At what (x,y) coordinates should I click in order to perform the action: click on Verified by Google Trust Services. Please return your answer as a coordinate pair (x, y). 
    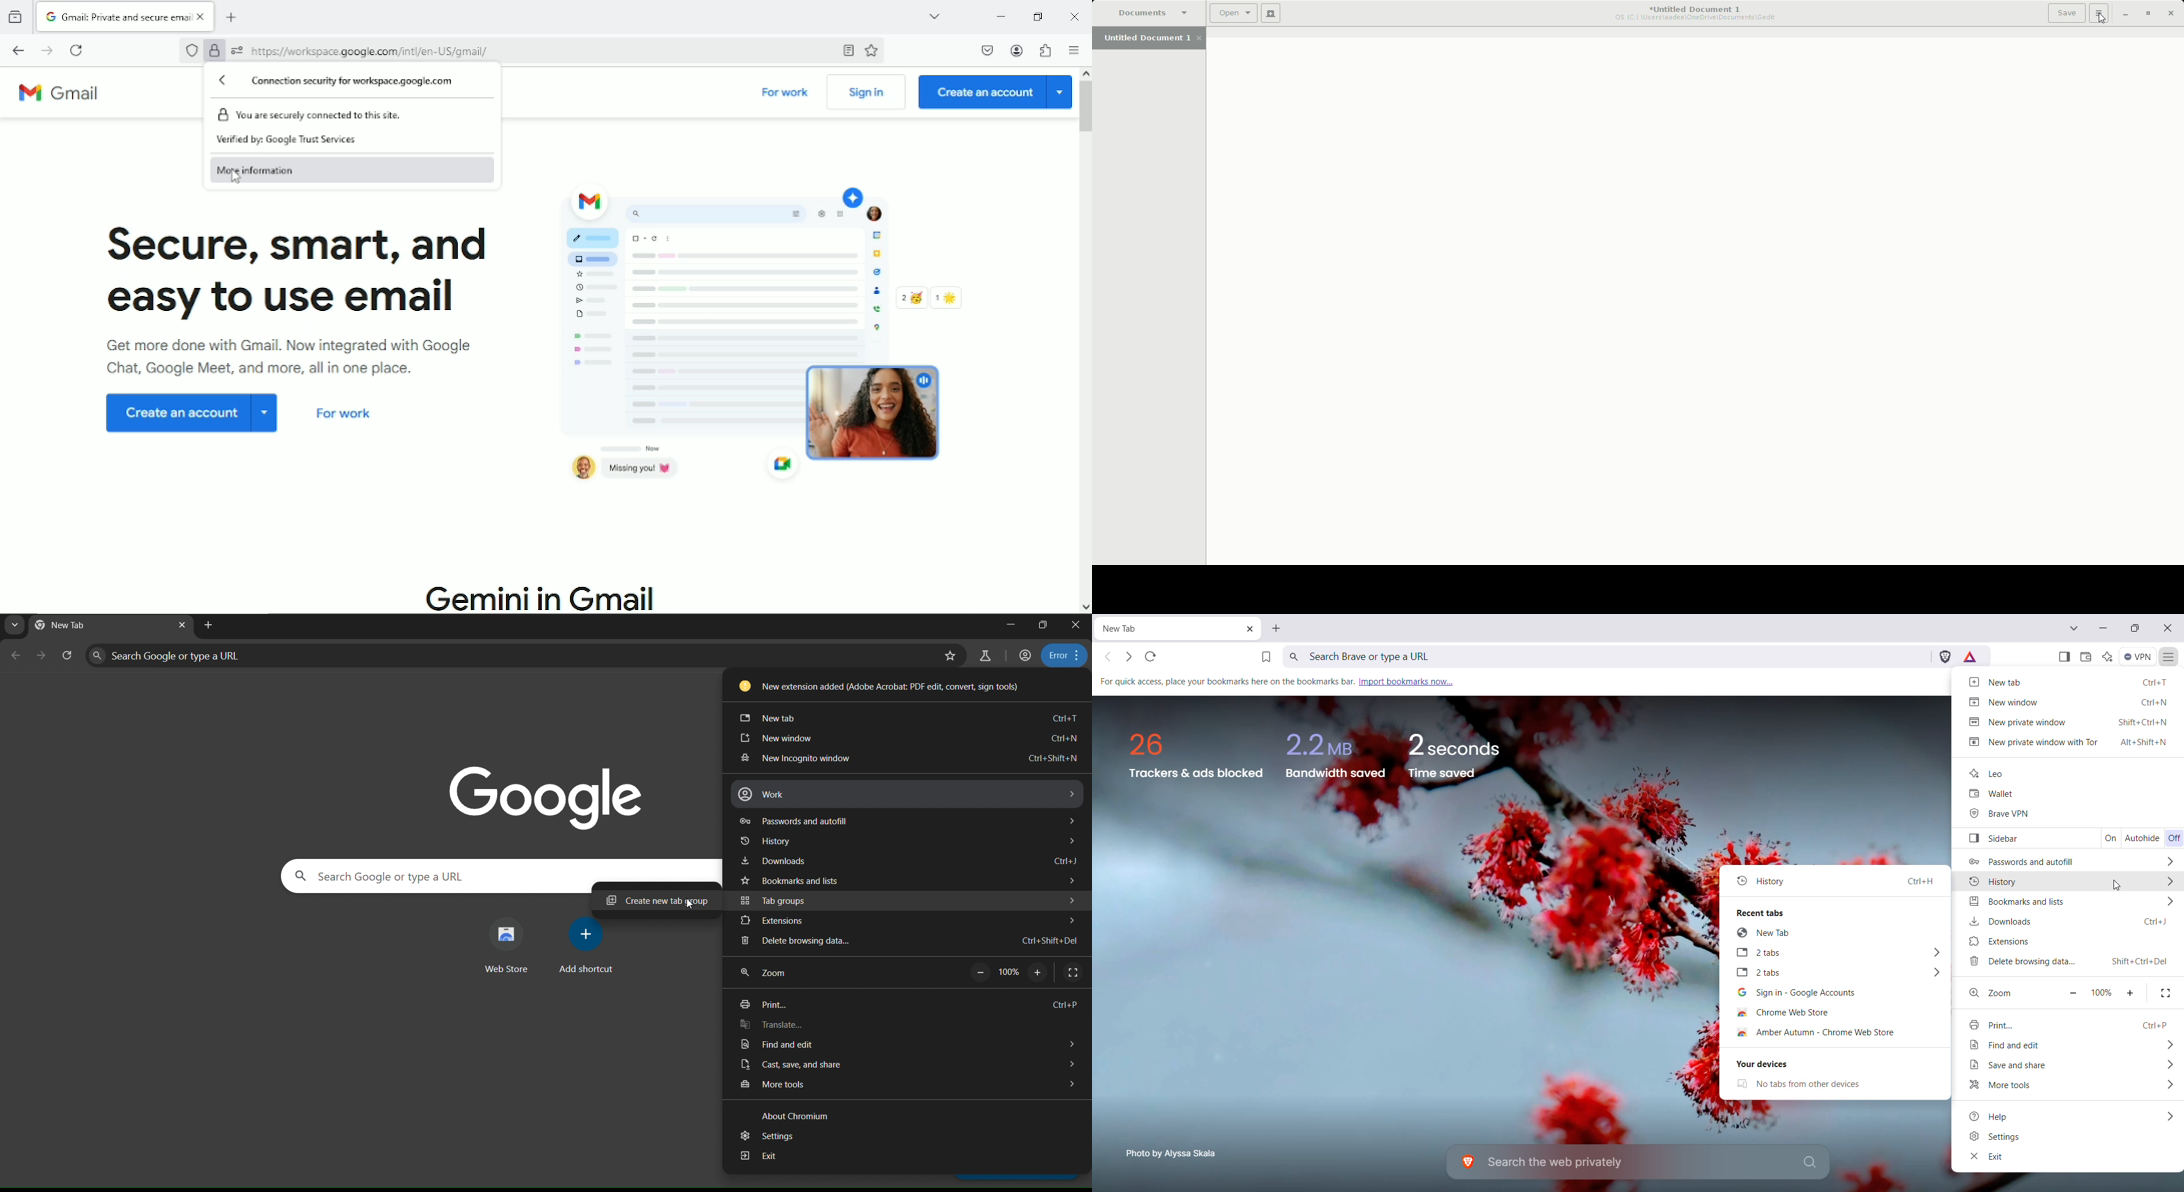
    Looking at the image, I should click on (290, 141).